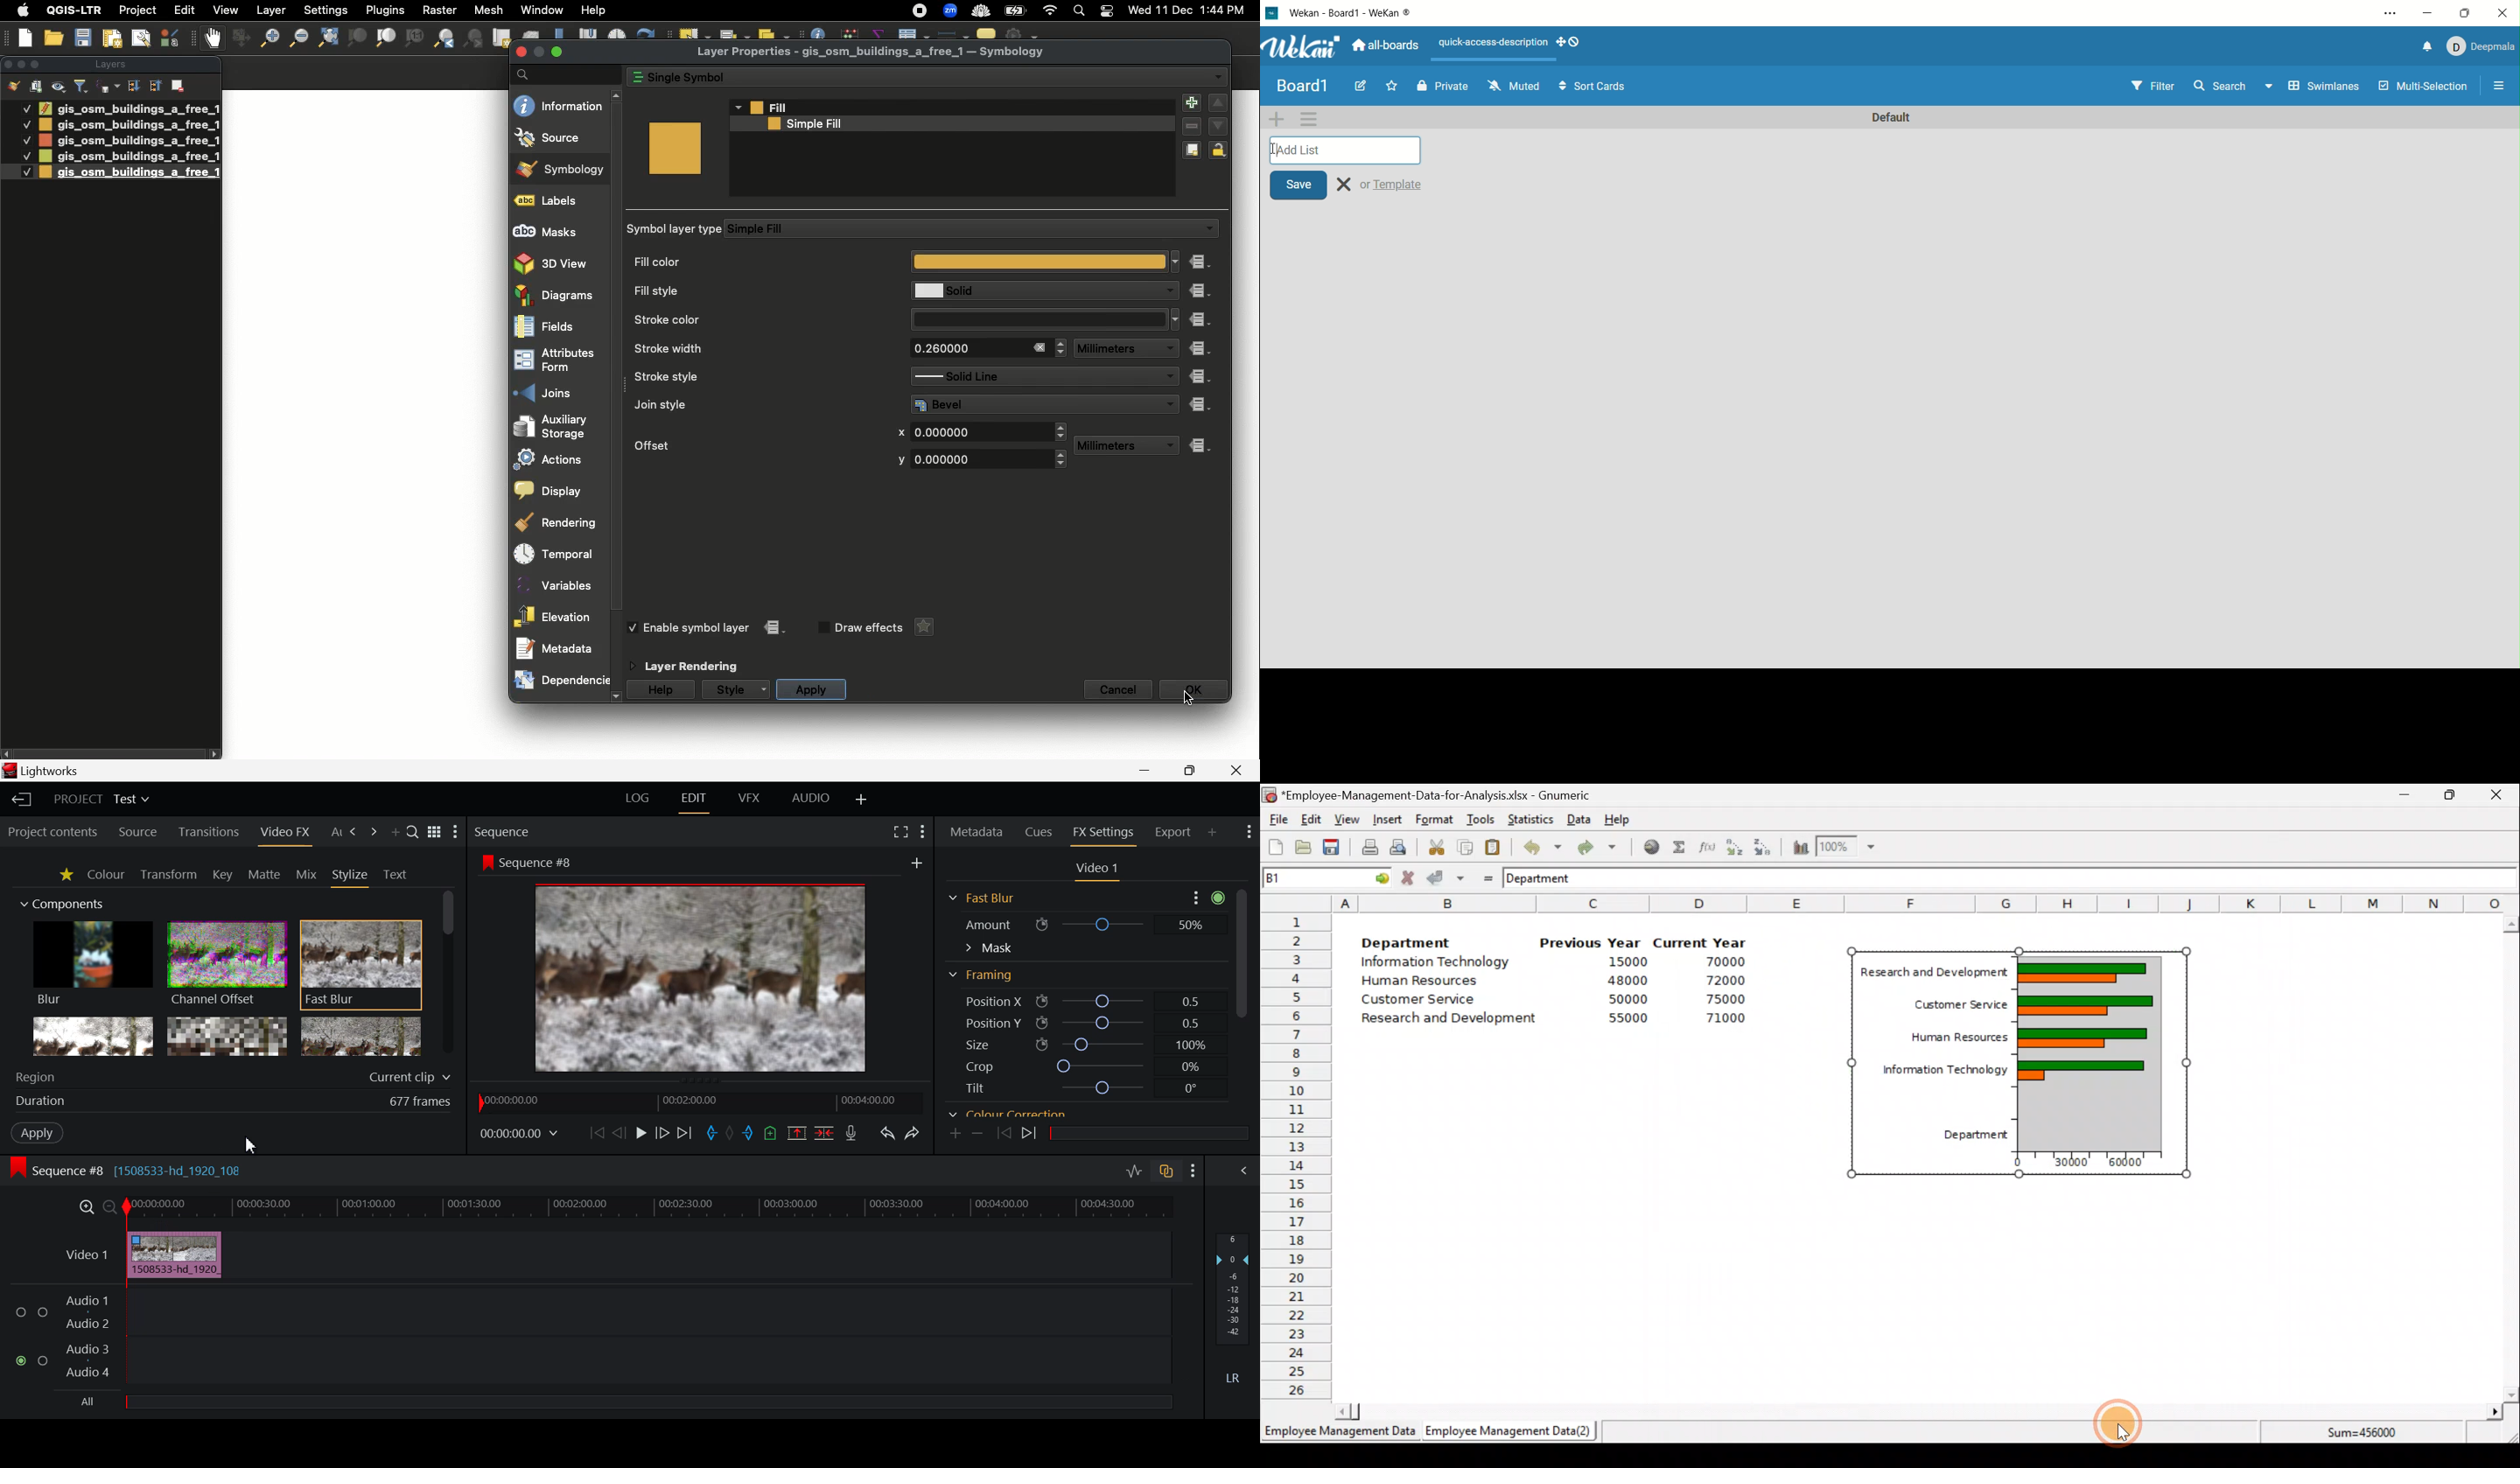  What do you see at coordinates (1944, 1072) in the screenshot?
I see `Information Technology` at bounding box center [1944, 1072].